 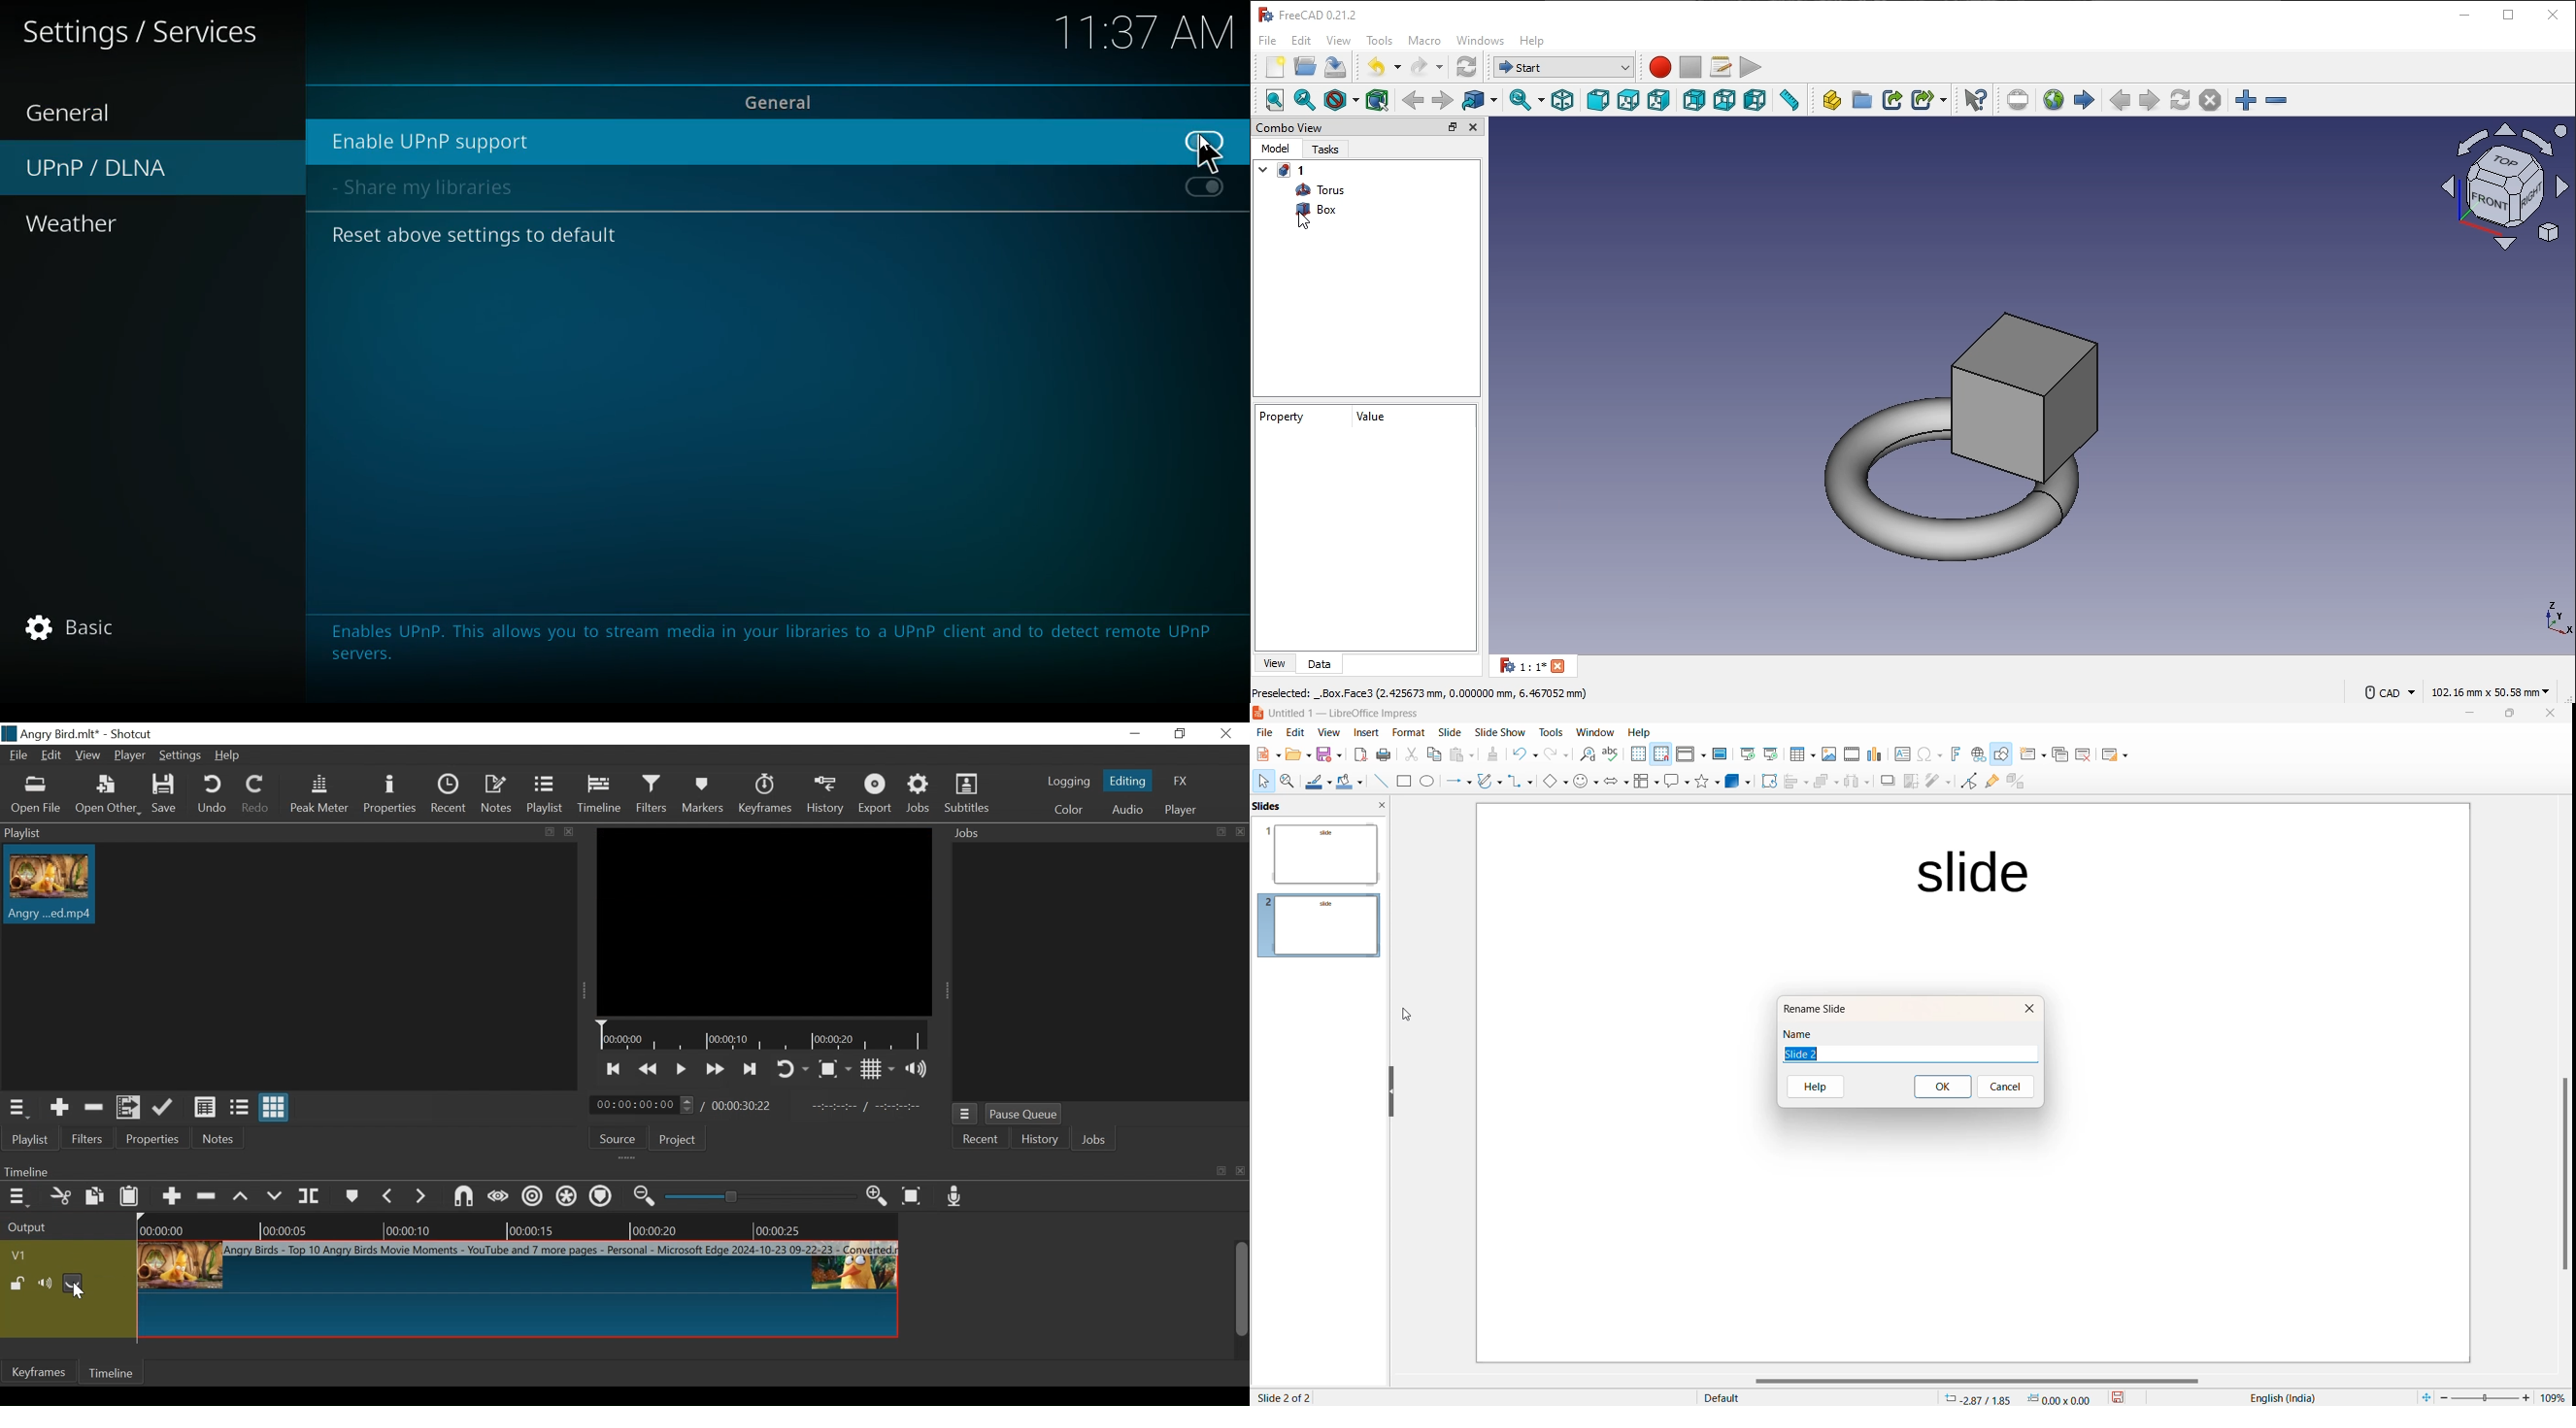 What do you see at coordinates (1414, 99) in the screenshot?
I see `backward` at bounding box center [1414, 99].